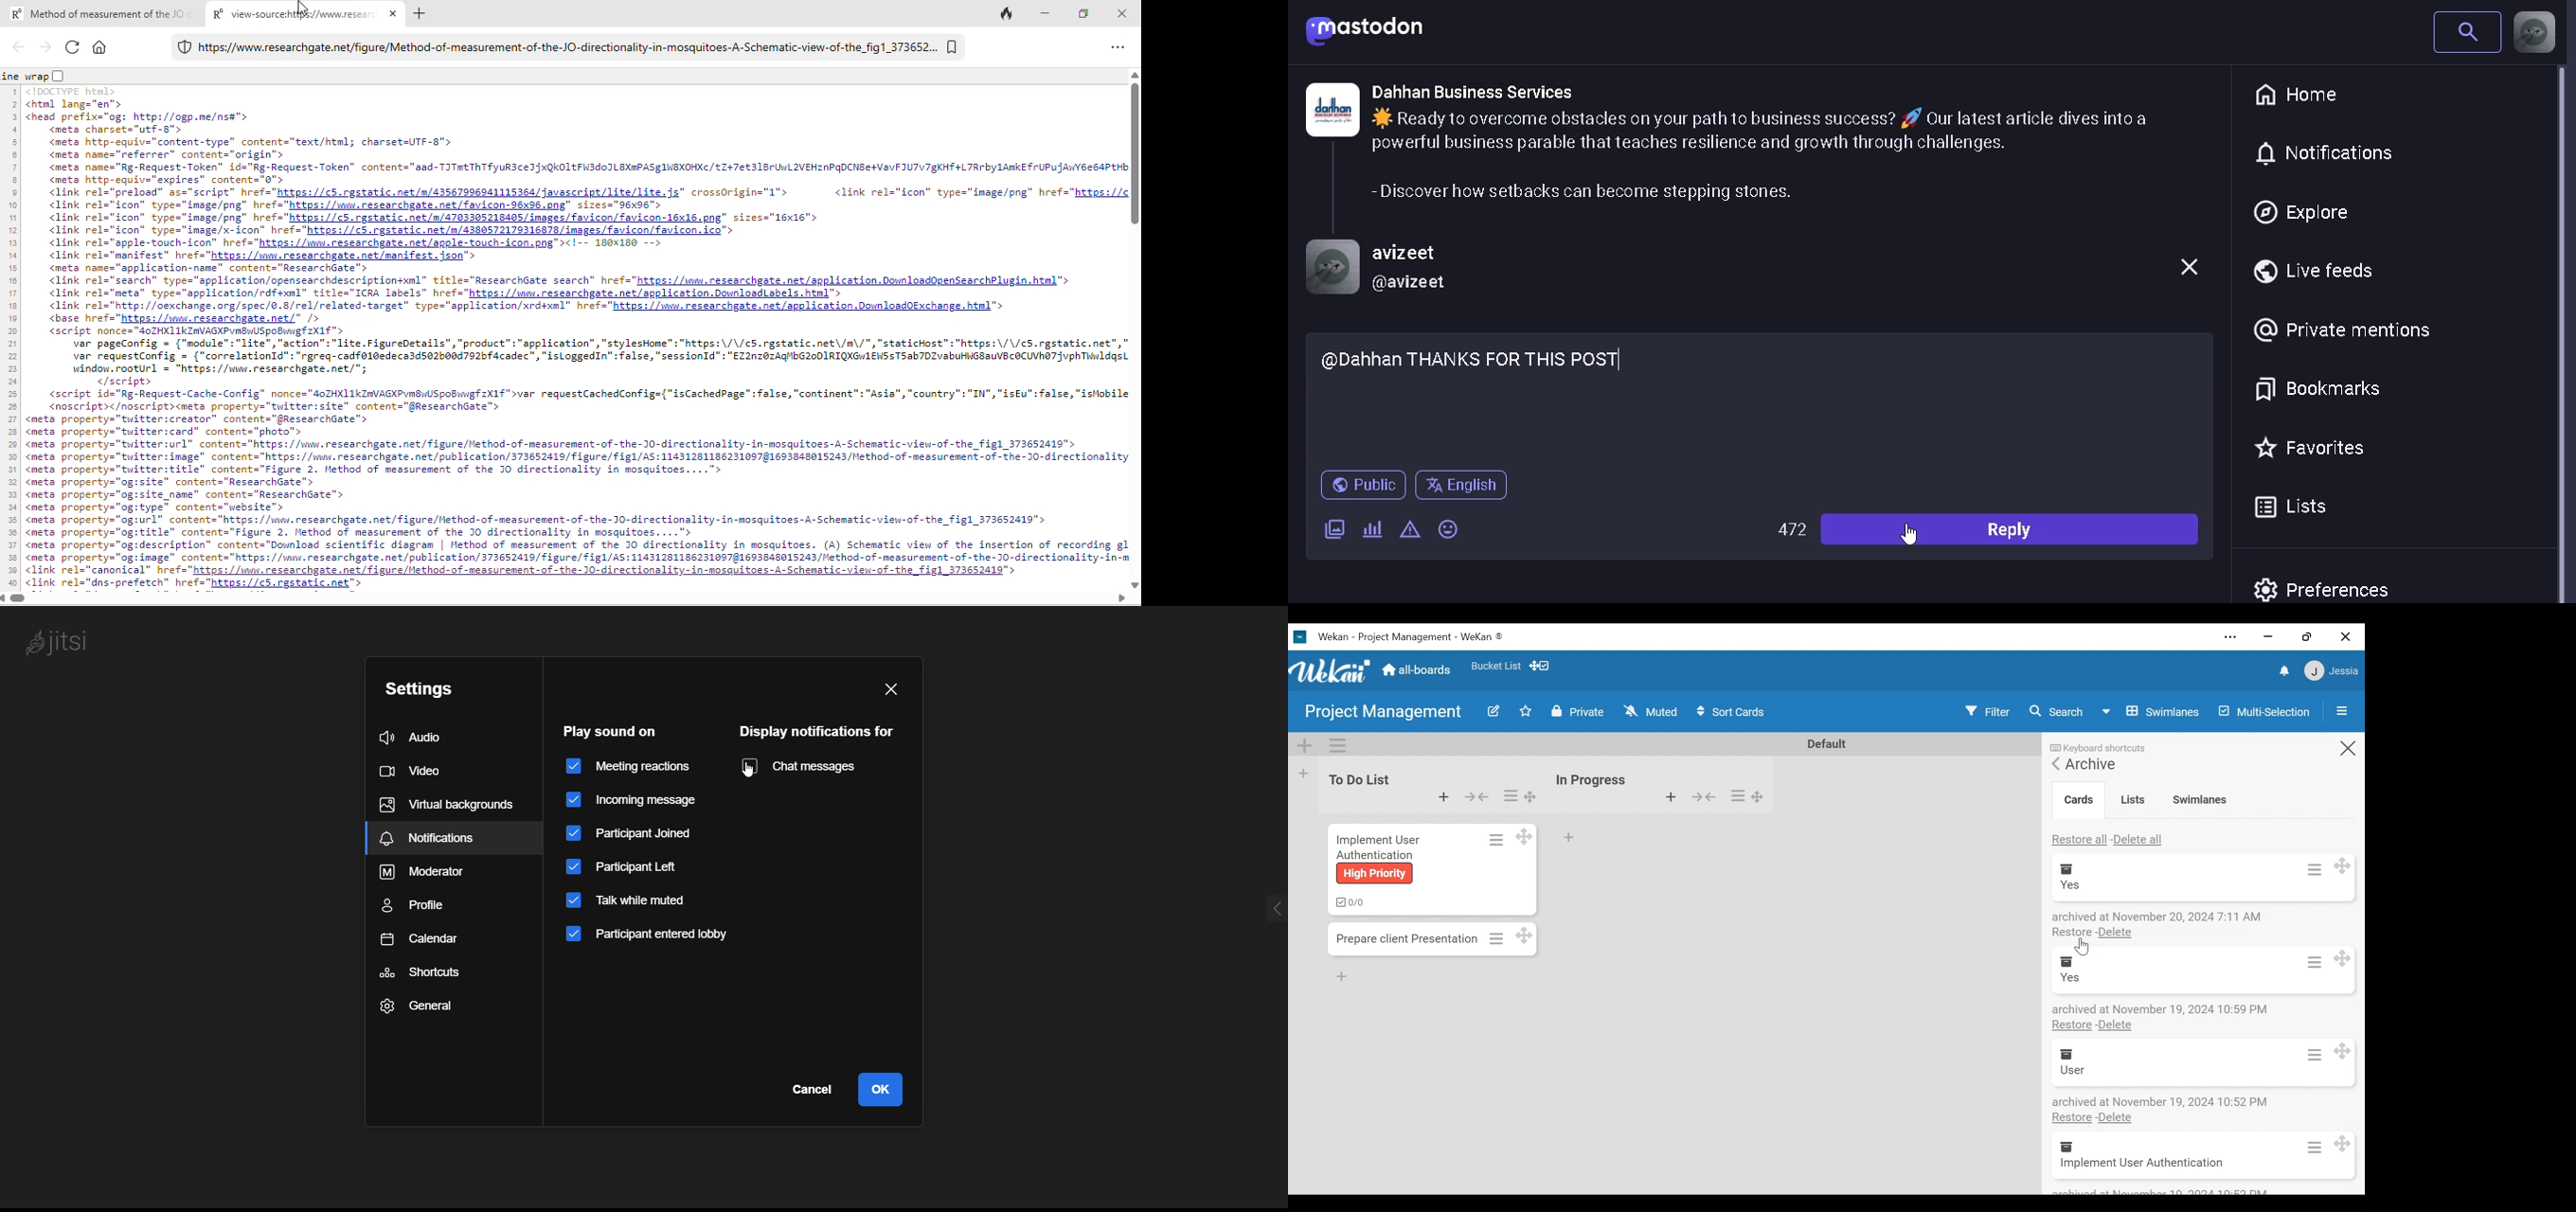 This screenshot has width=2576, height=1232. What do you see at coordinates (2073, 978) in the screenshot?
I see `yes` at bounding box center [2073, 978].